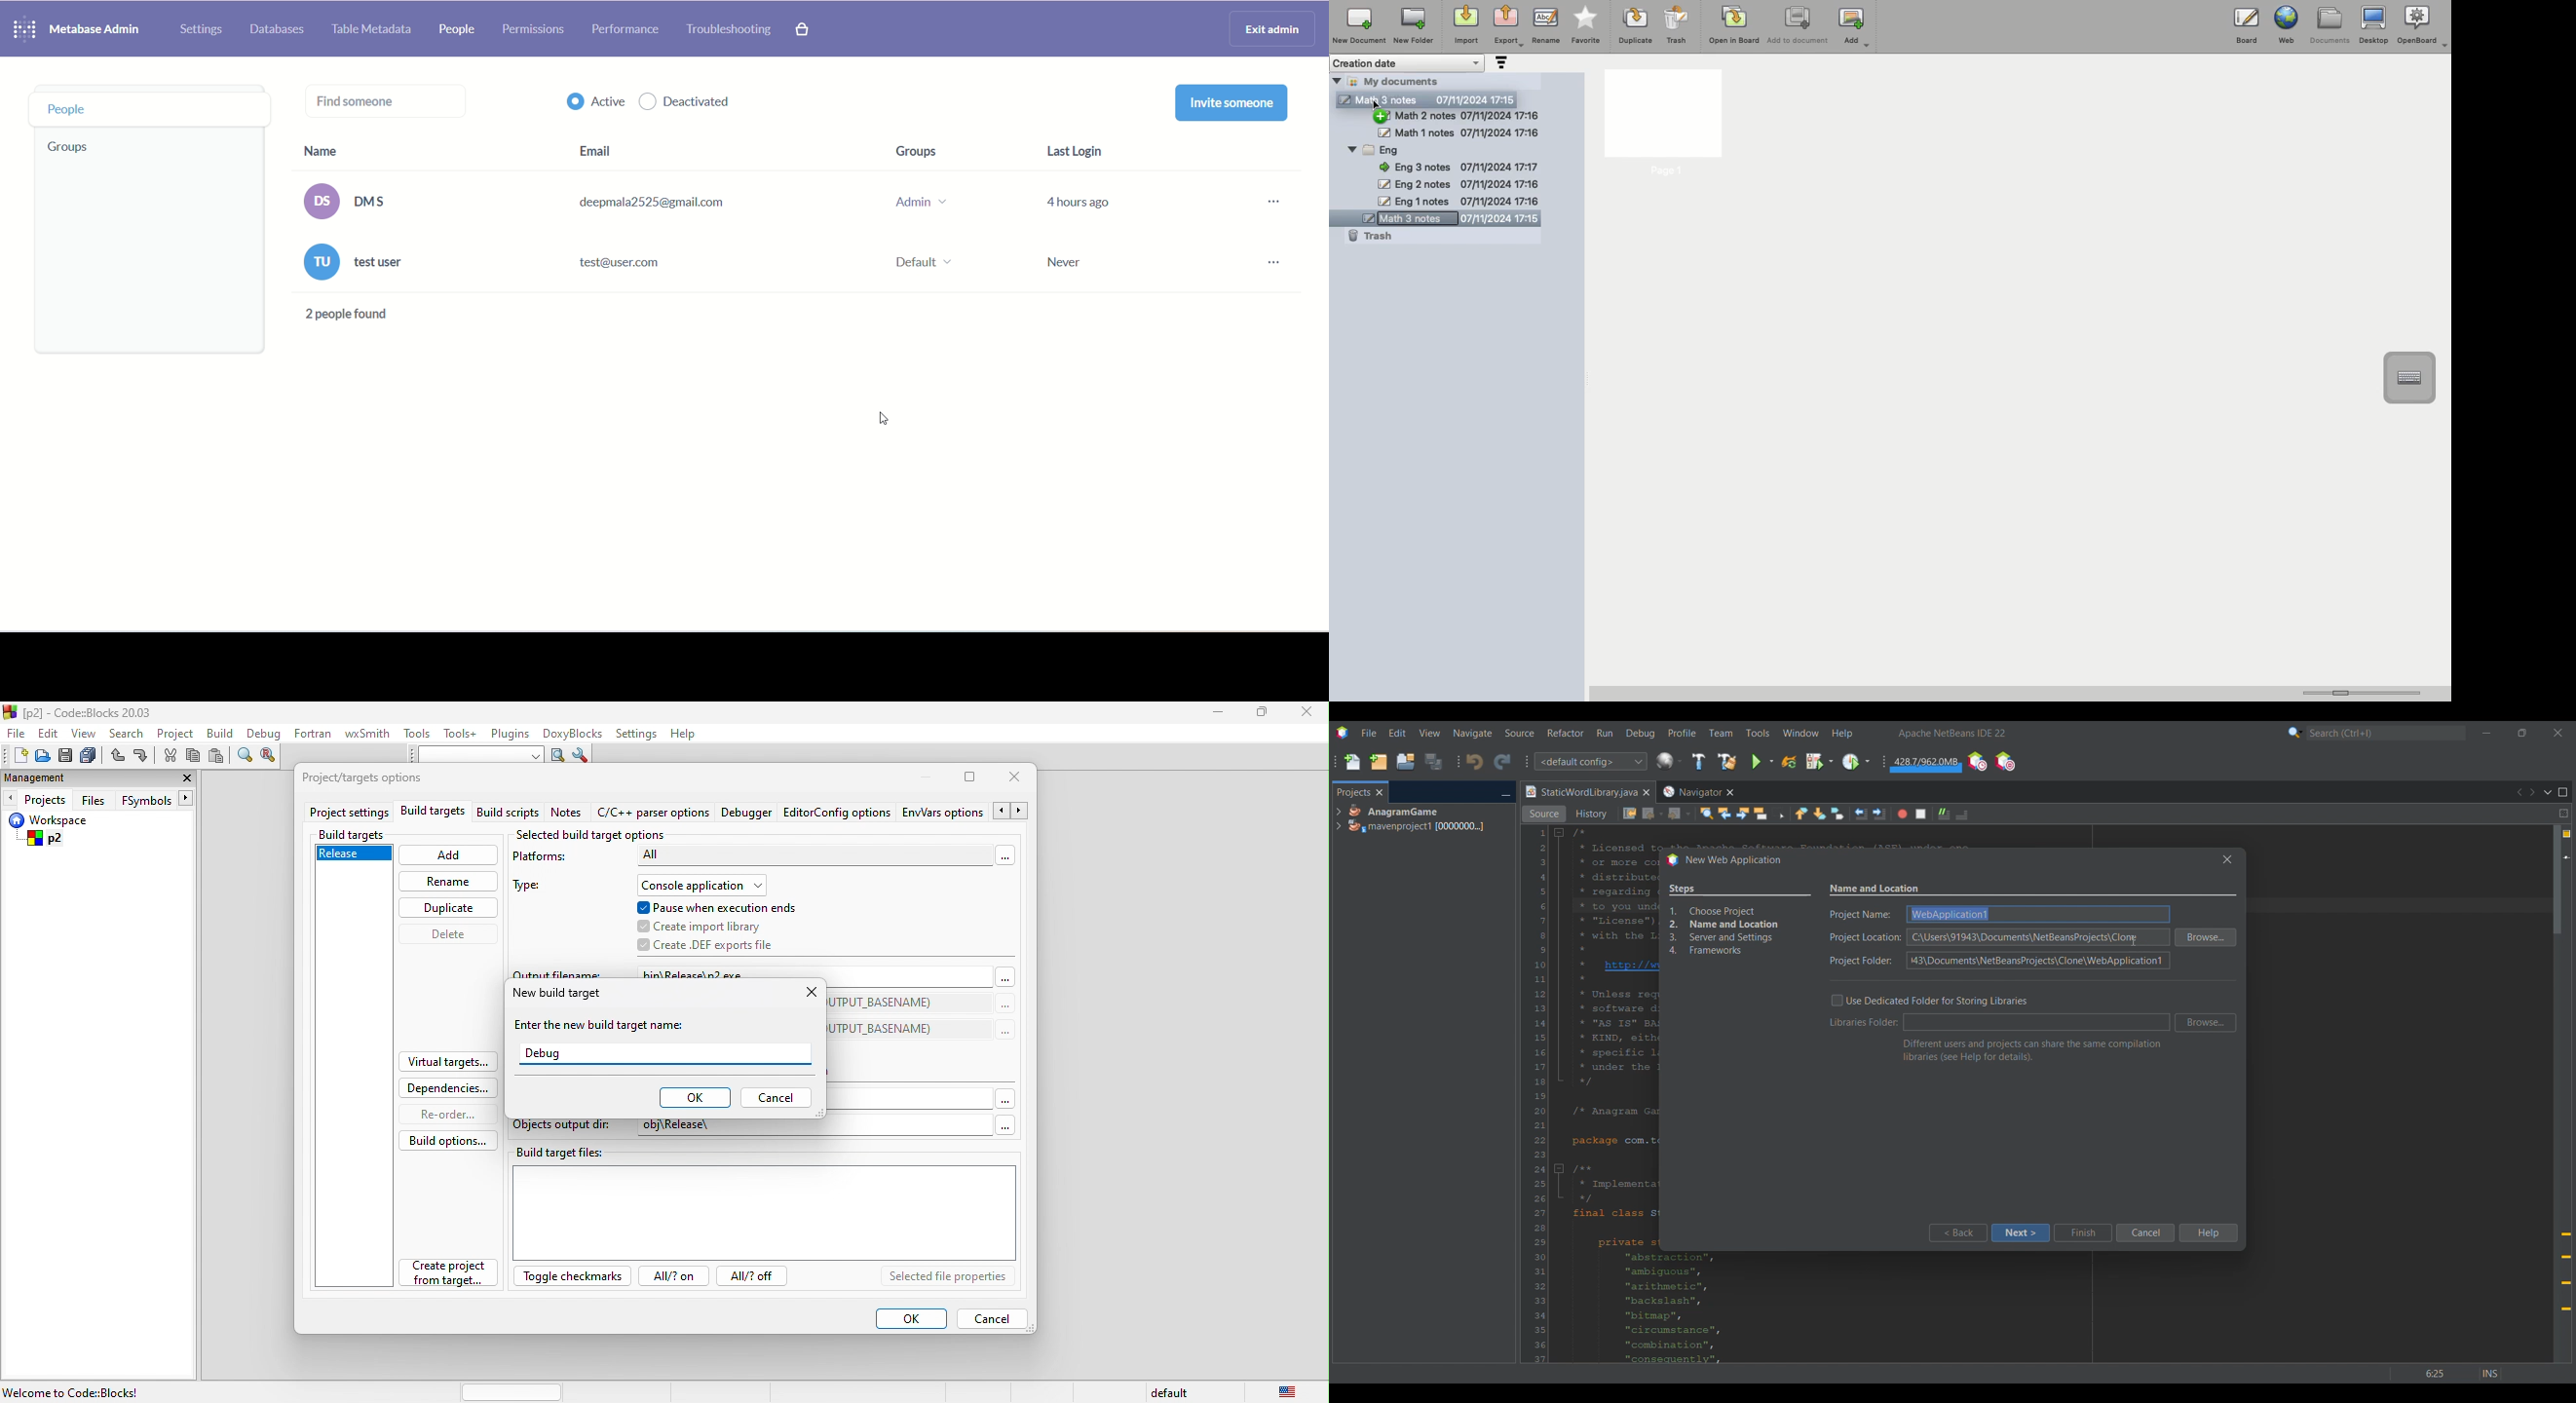 The height and width of the screenshot is (1428, 2576). Describe the element at coordinates (2557, 1094) in the screenshot. I see `Vertical slide bar` at that location.